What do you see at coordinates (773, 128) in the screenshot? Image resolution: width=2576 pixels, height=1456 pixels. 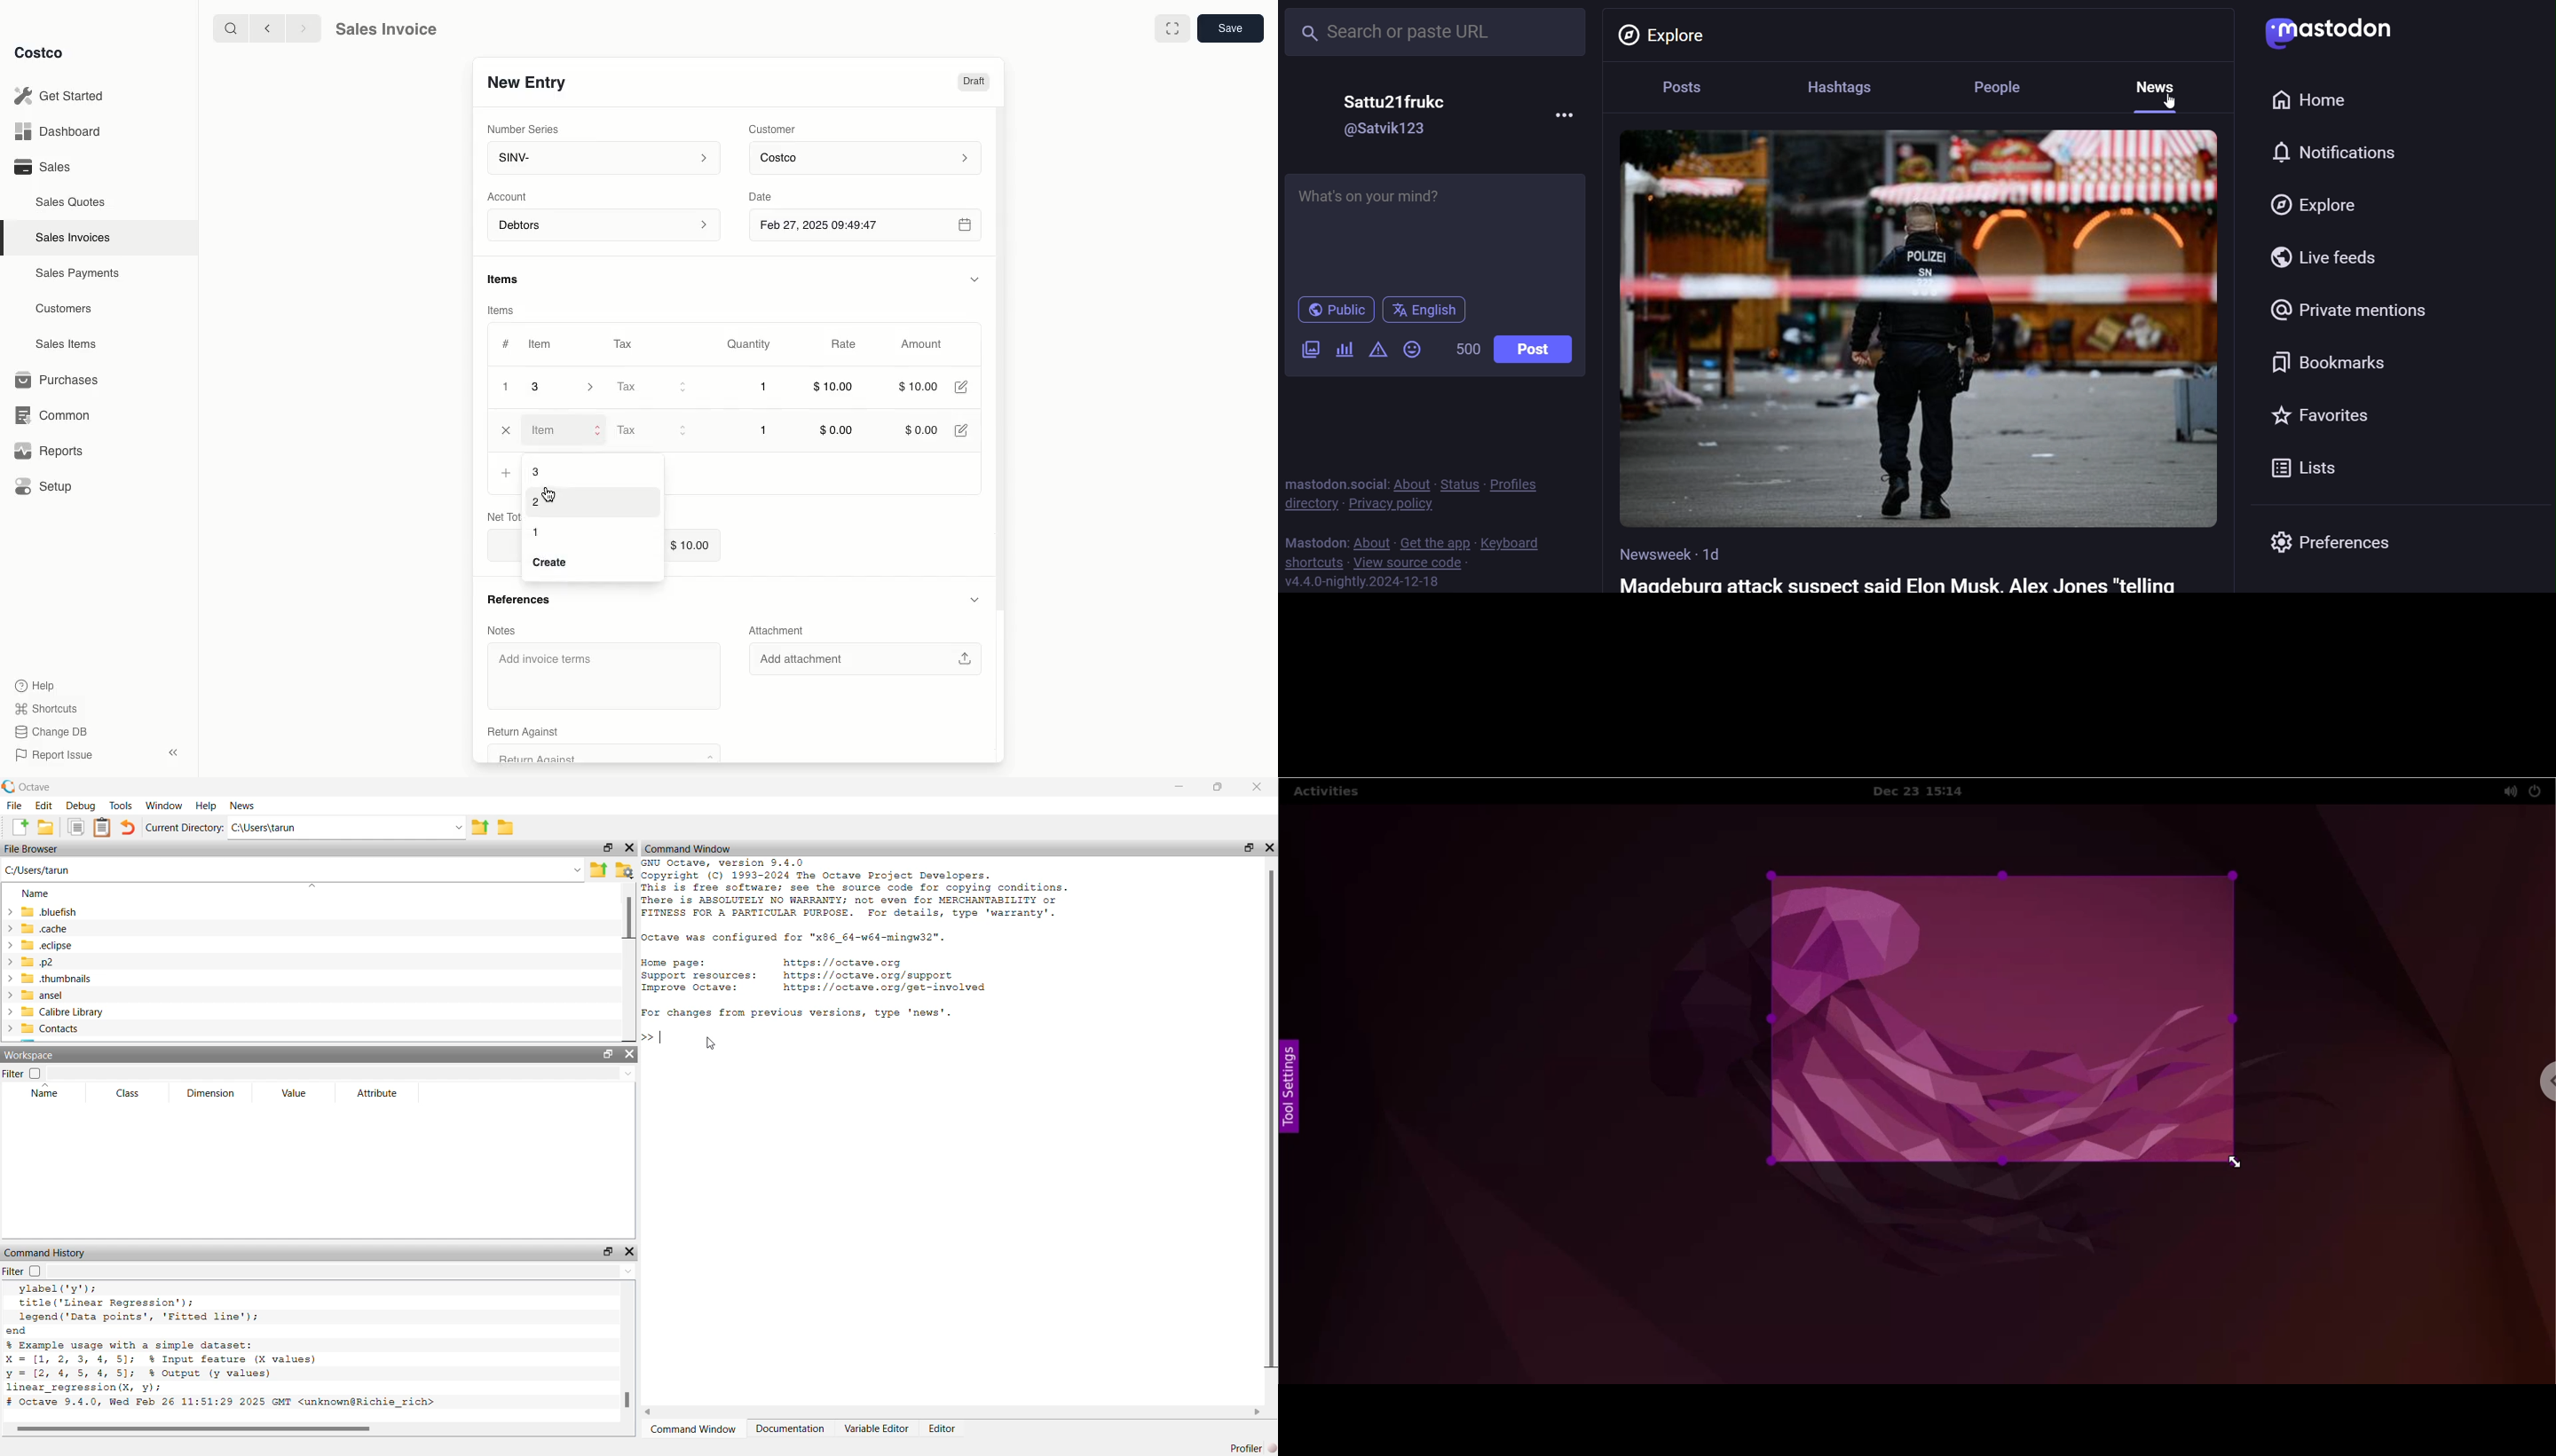 I see `Customer` at bounding box center [773, 128].